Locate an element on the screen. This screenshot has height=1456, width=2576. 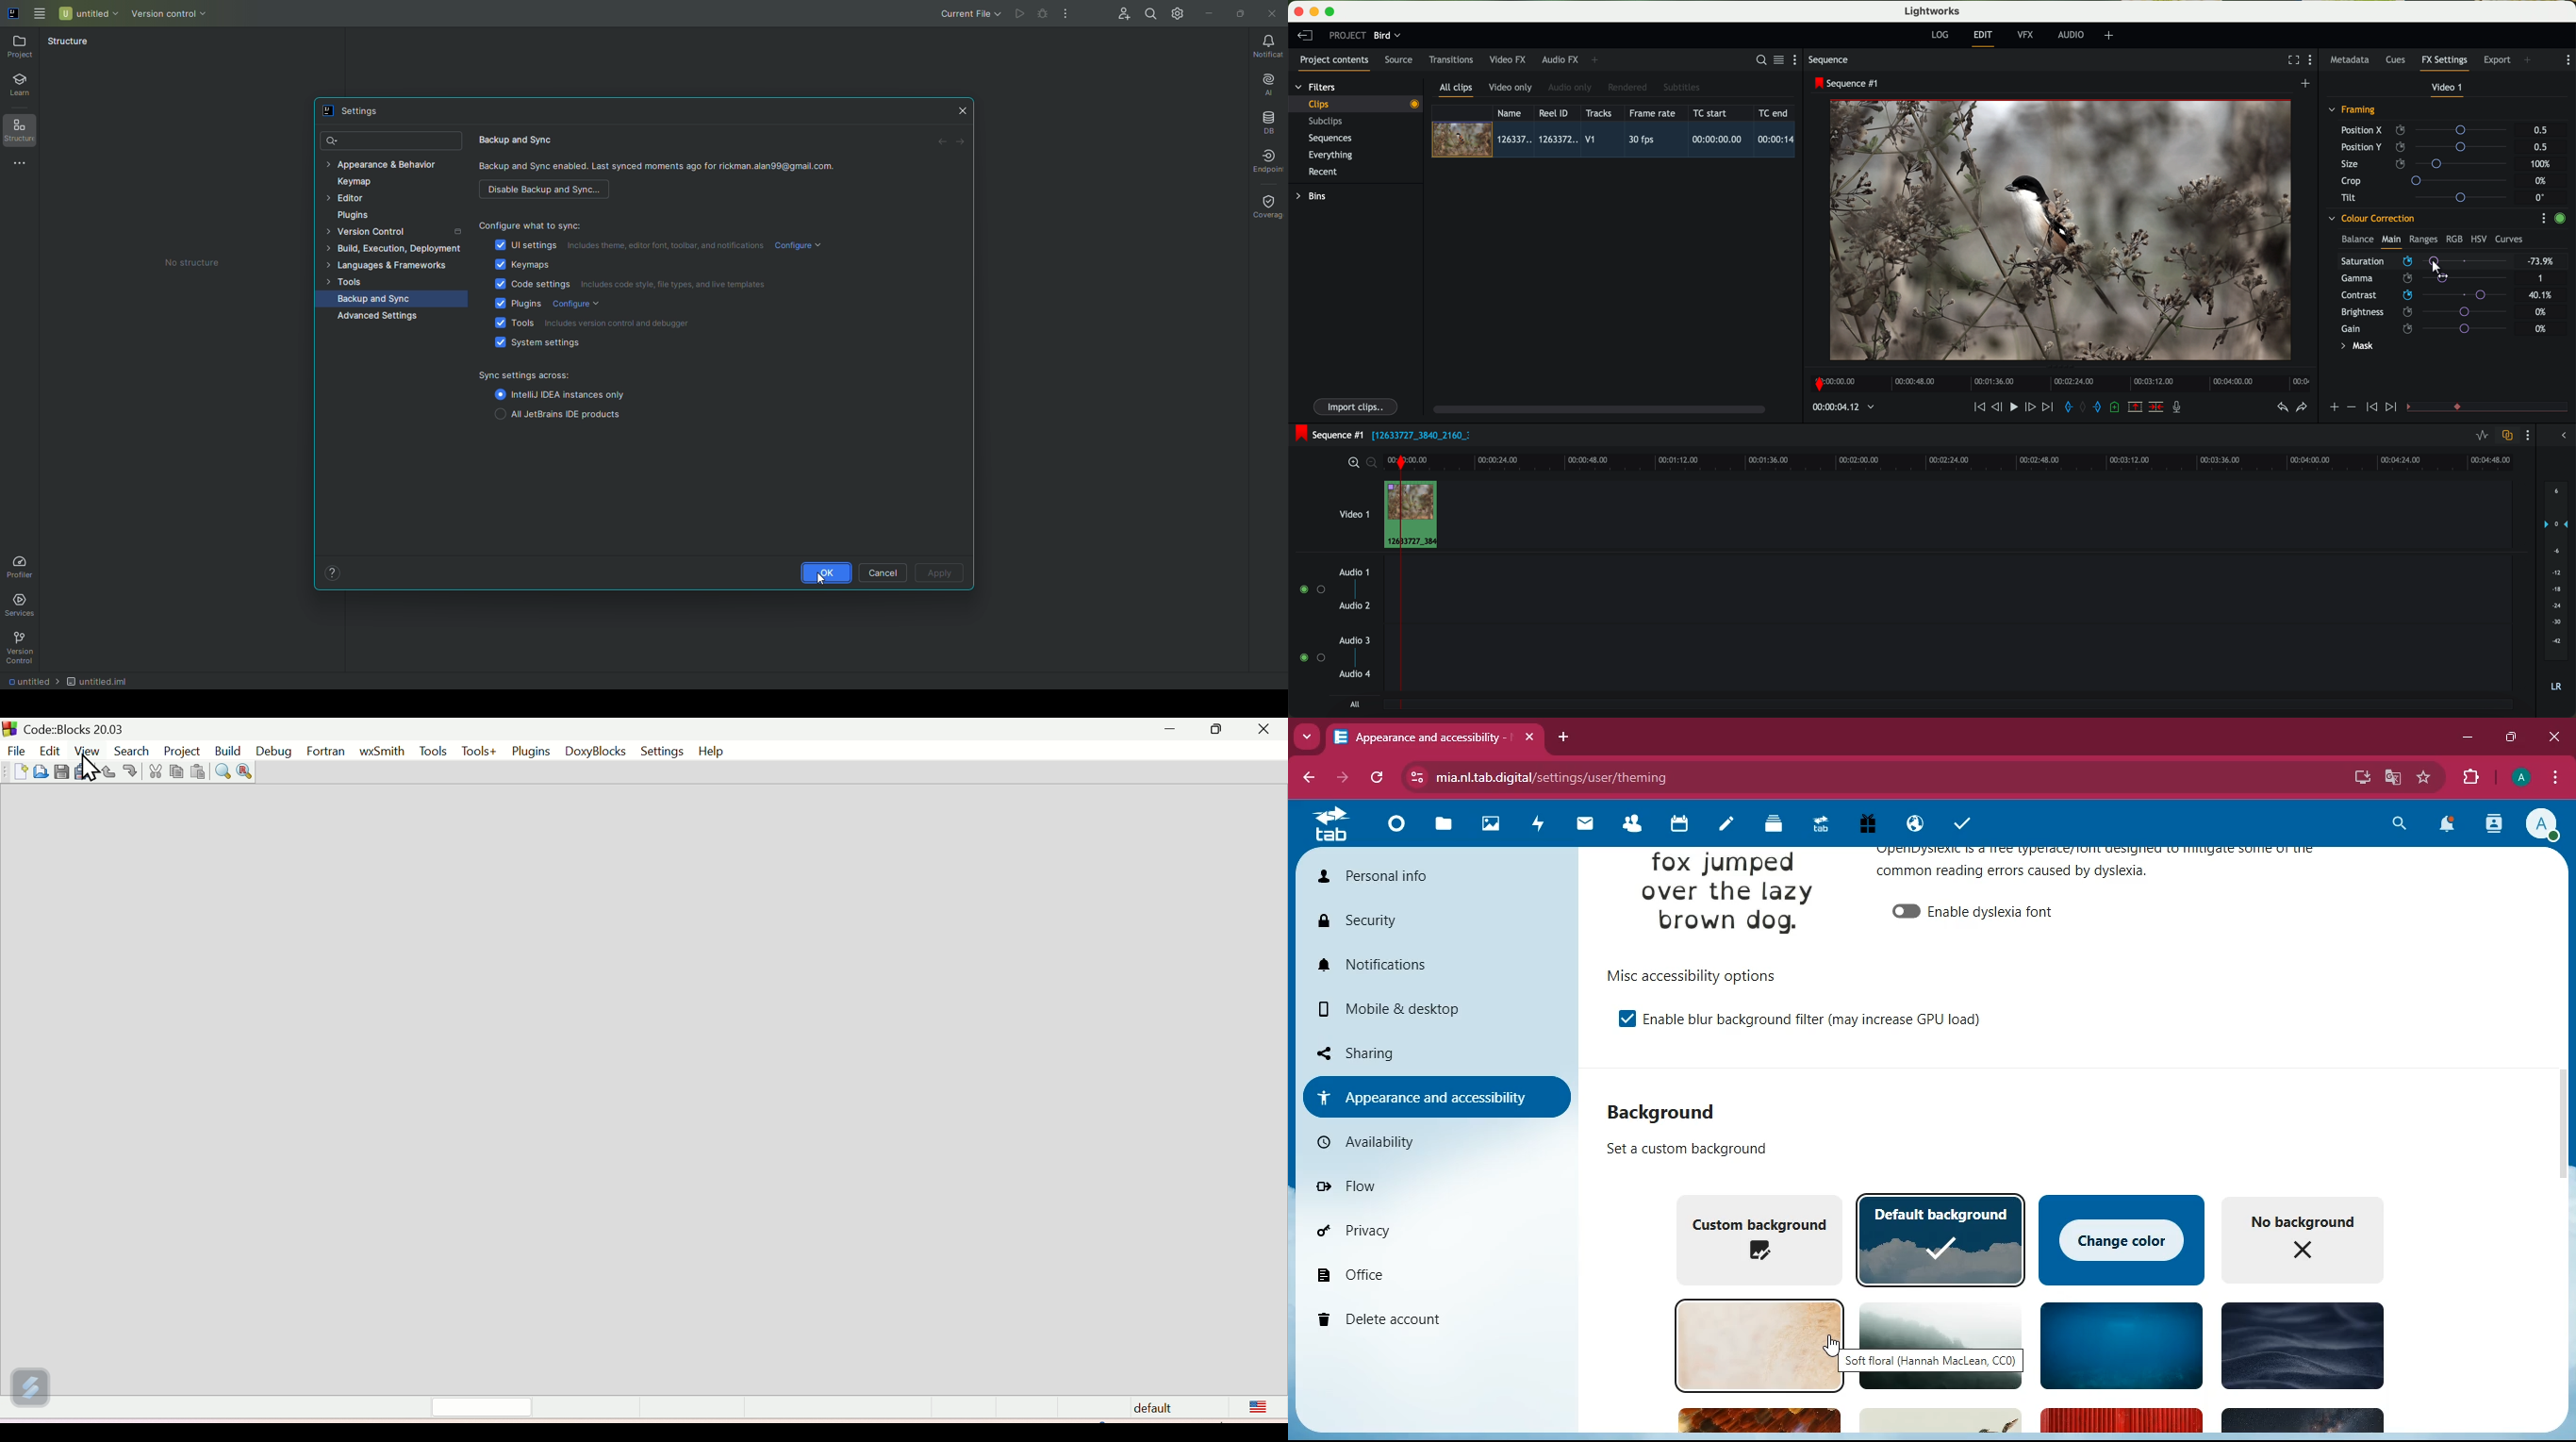
clips is located at coordinates (1356, 104).